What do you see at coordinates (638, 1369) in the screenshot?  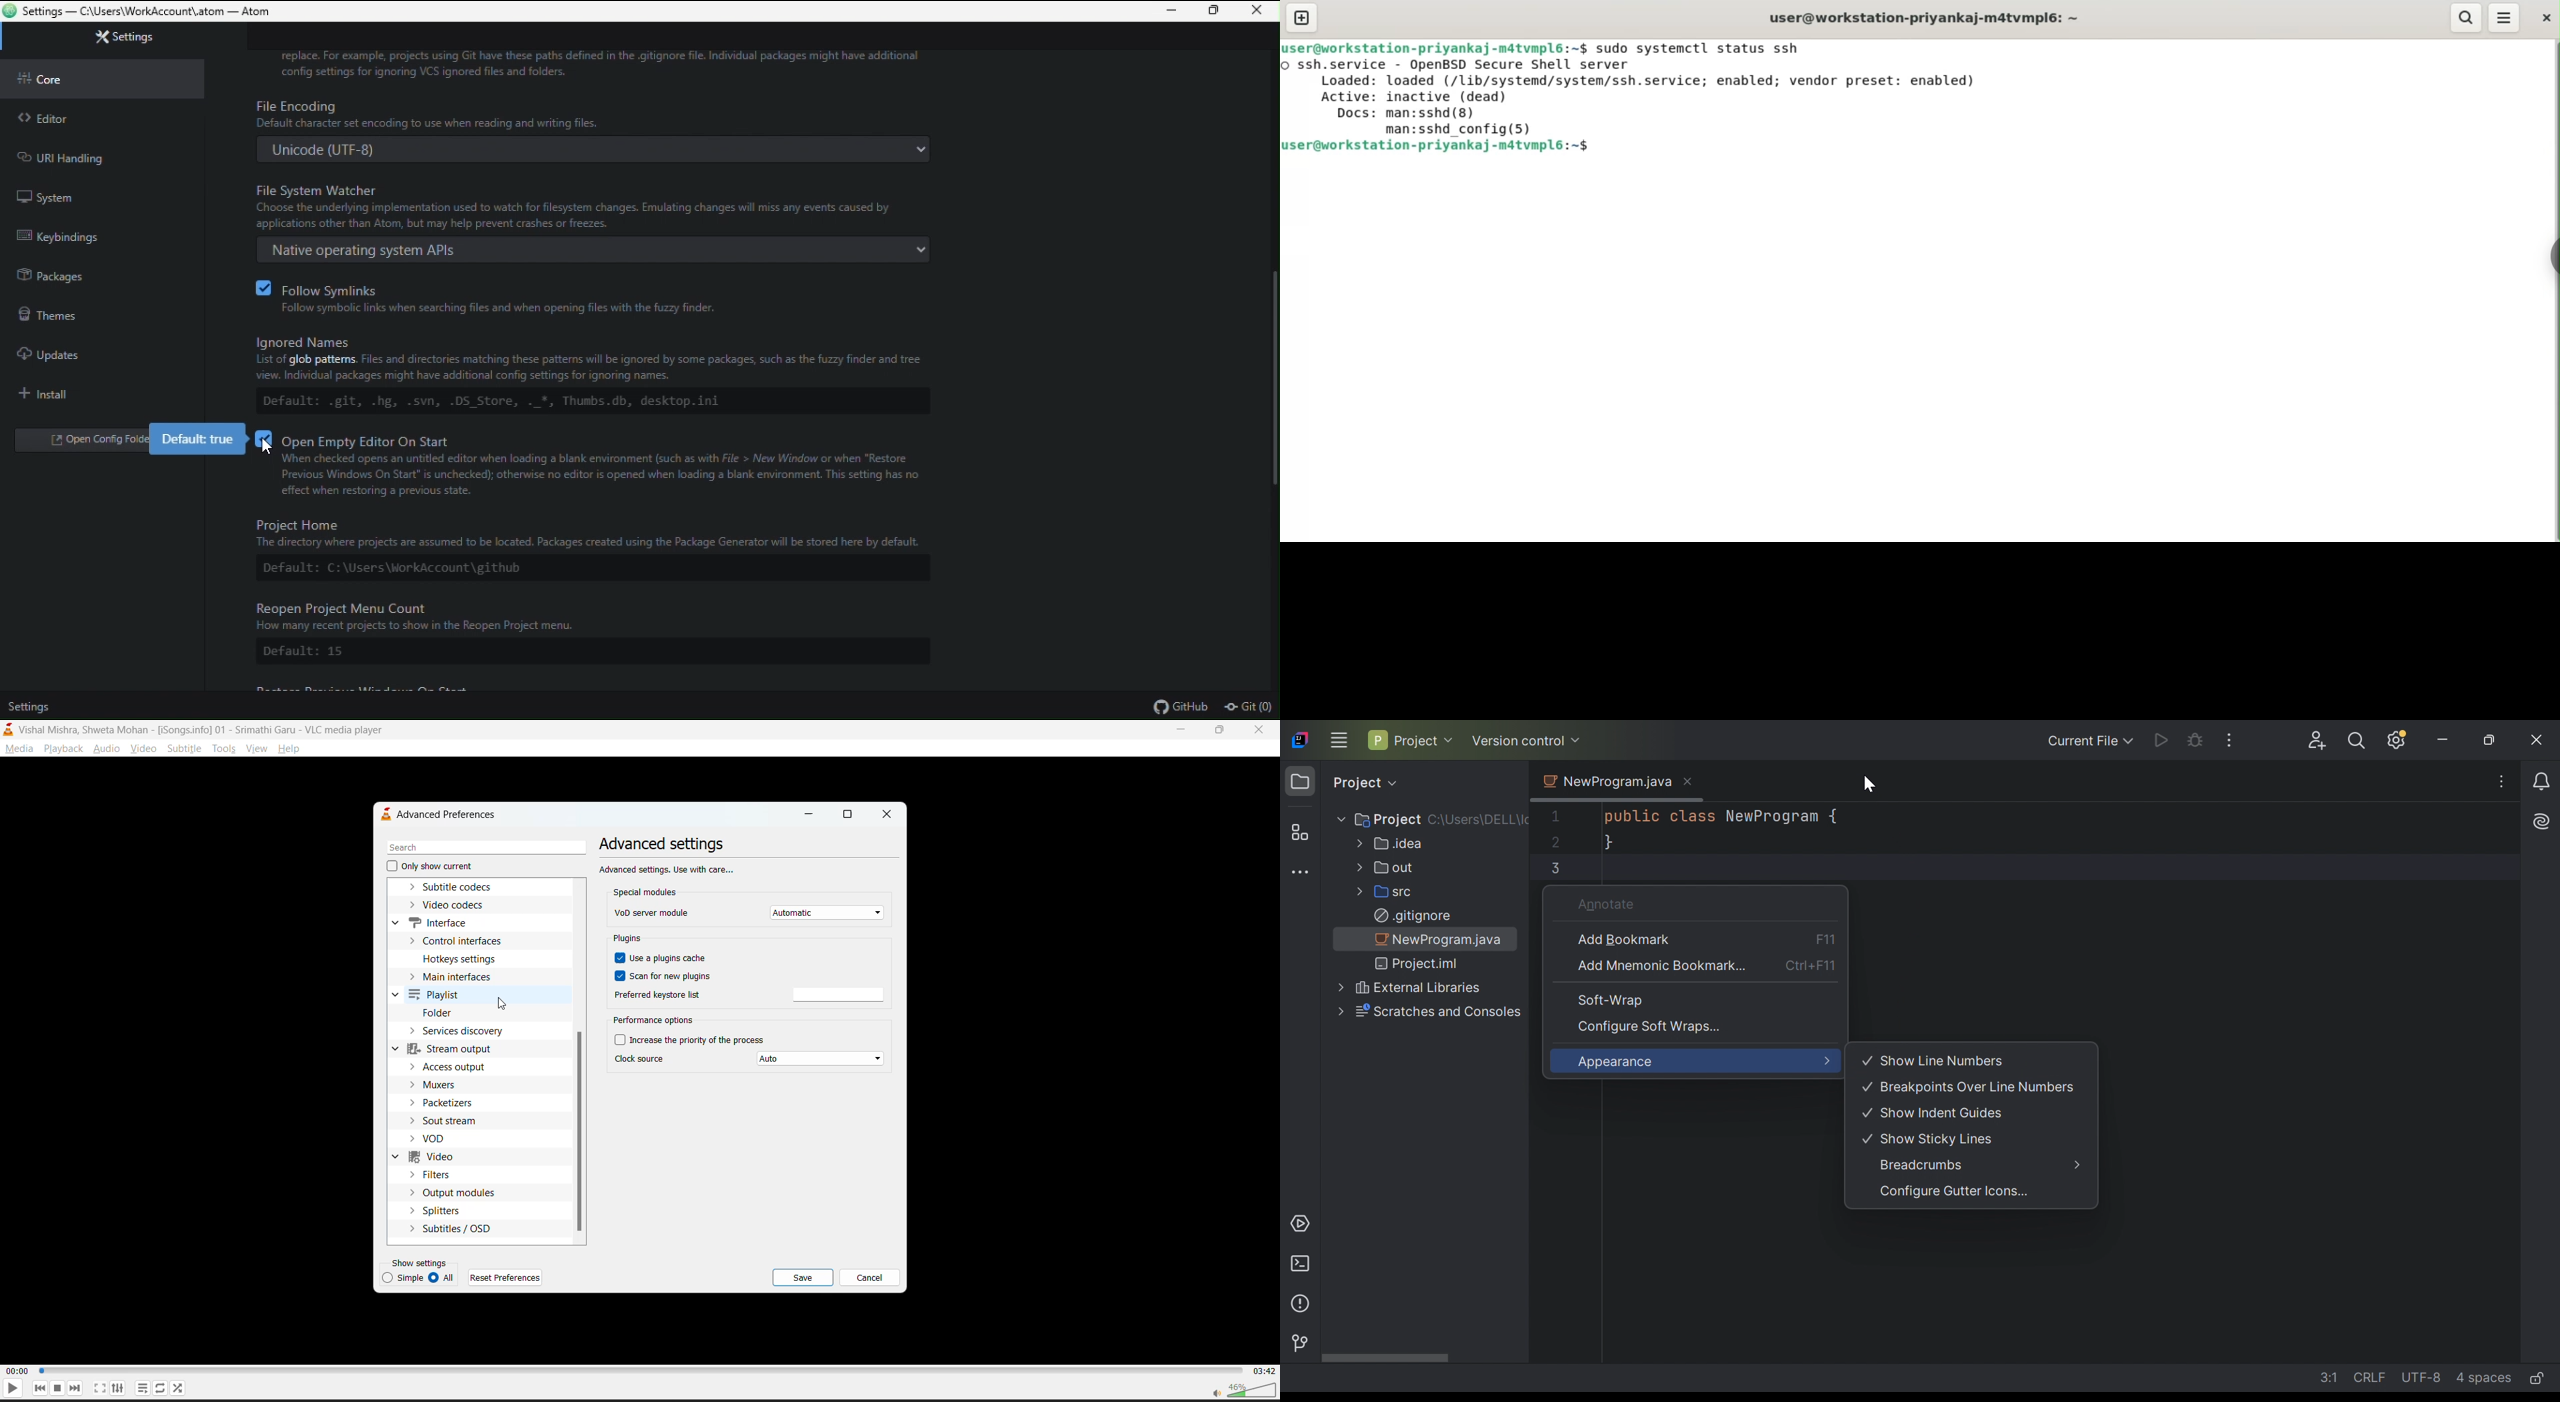 I see `track slider` at bounding box center [638, 1369].